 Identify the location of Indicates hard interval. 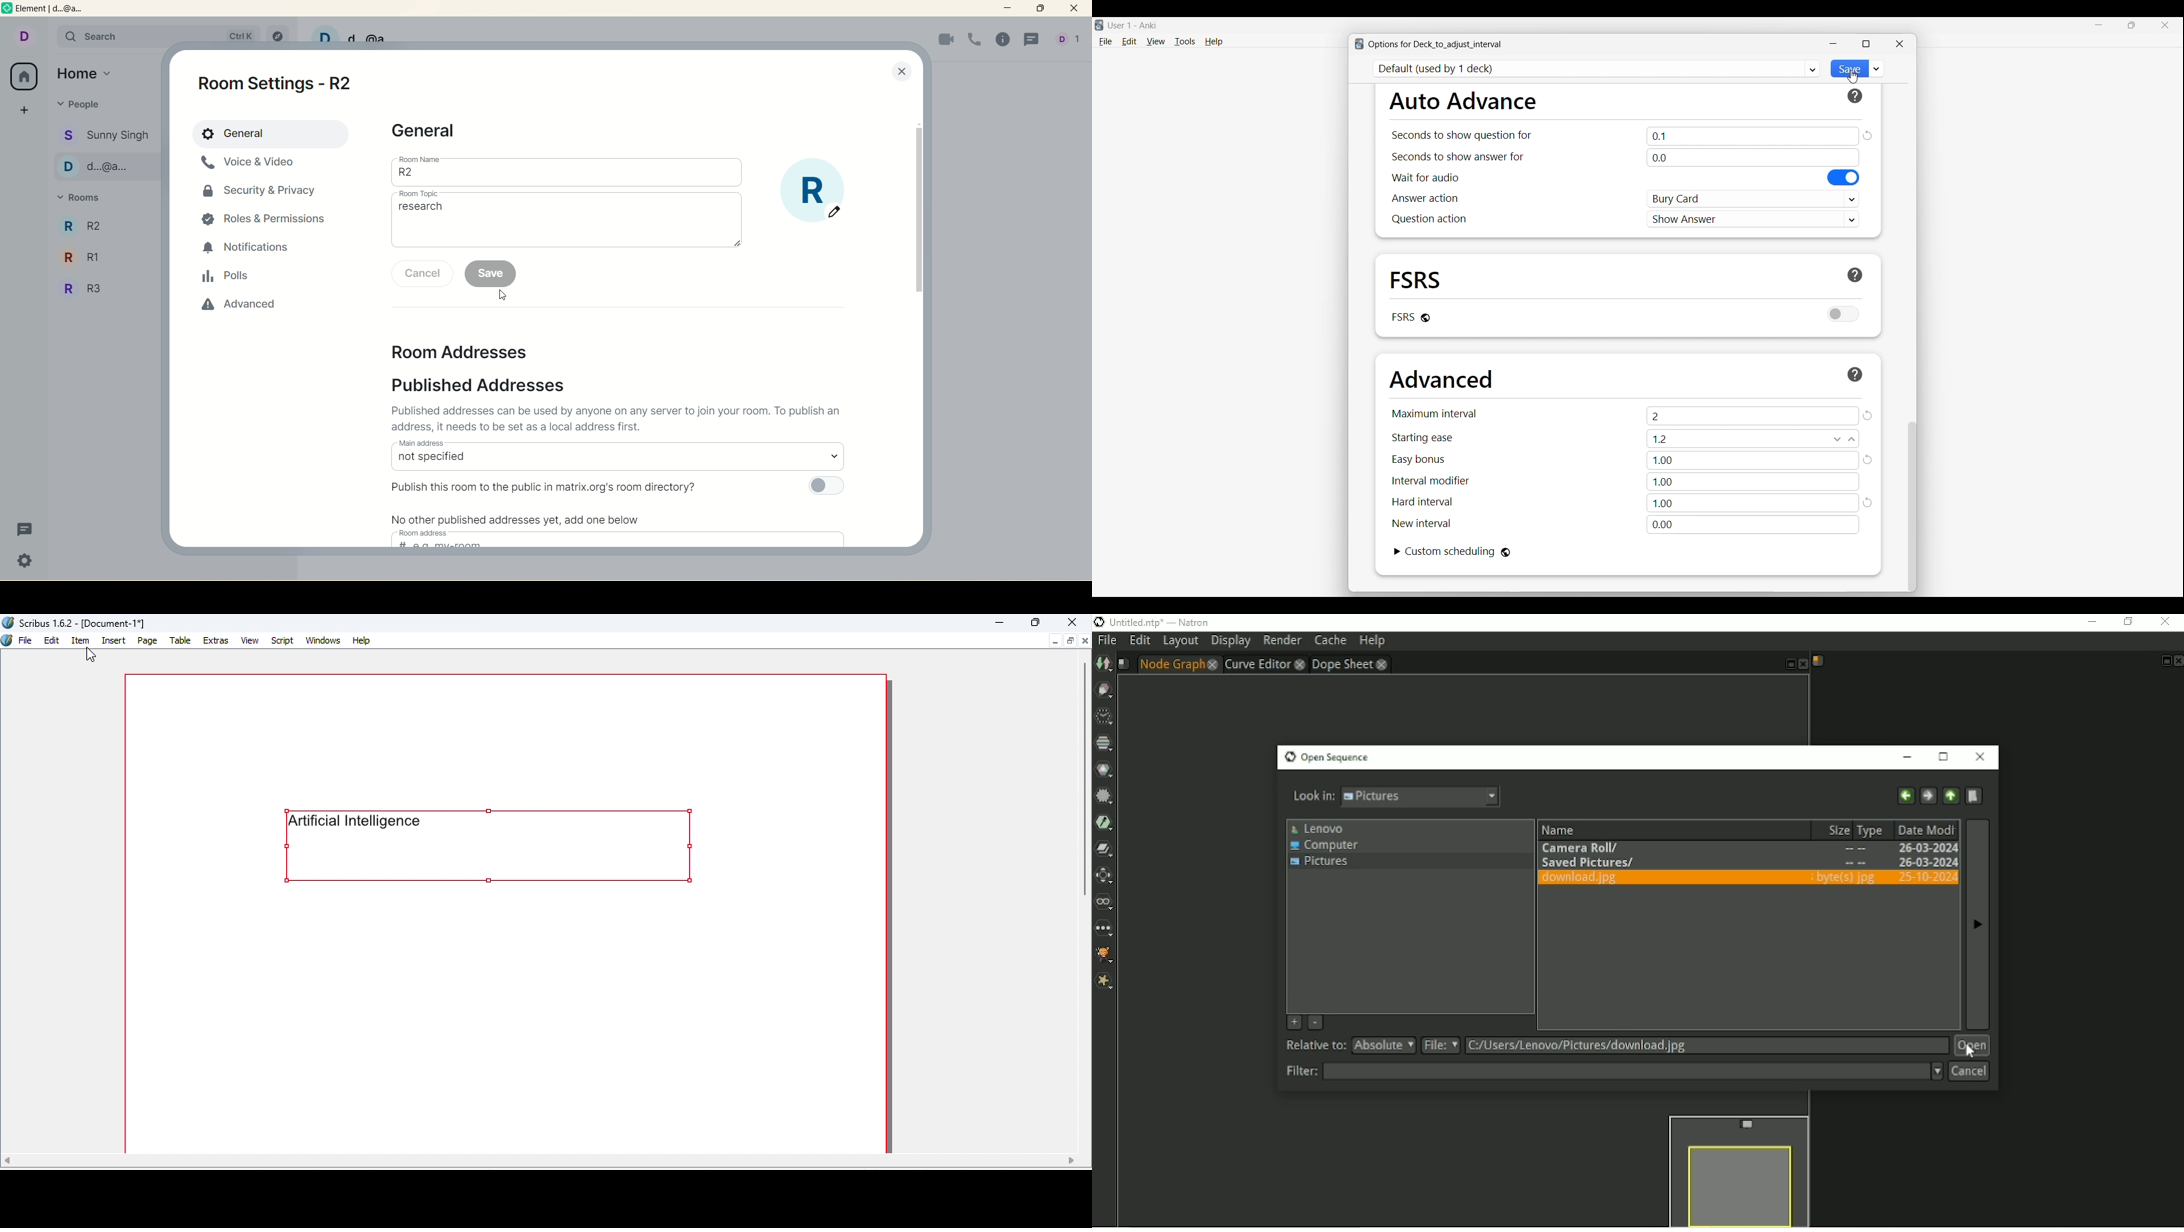
(1423, 502).